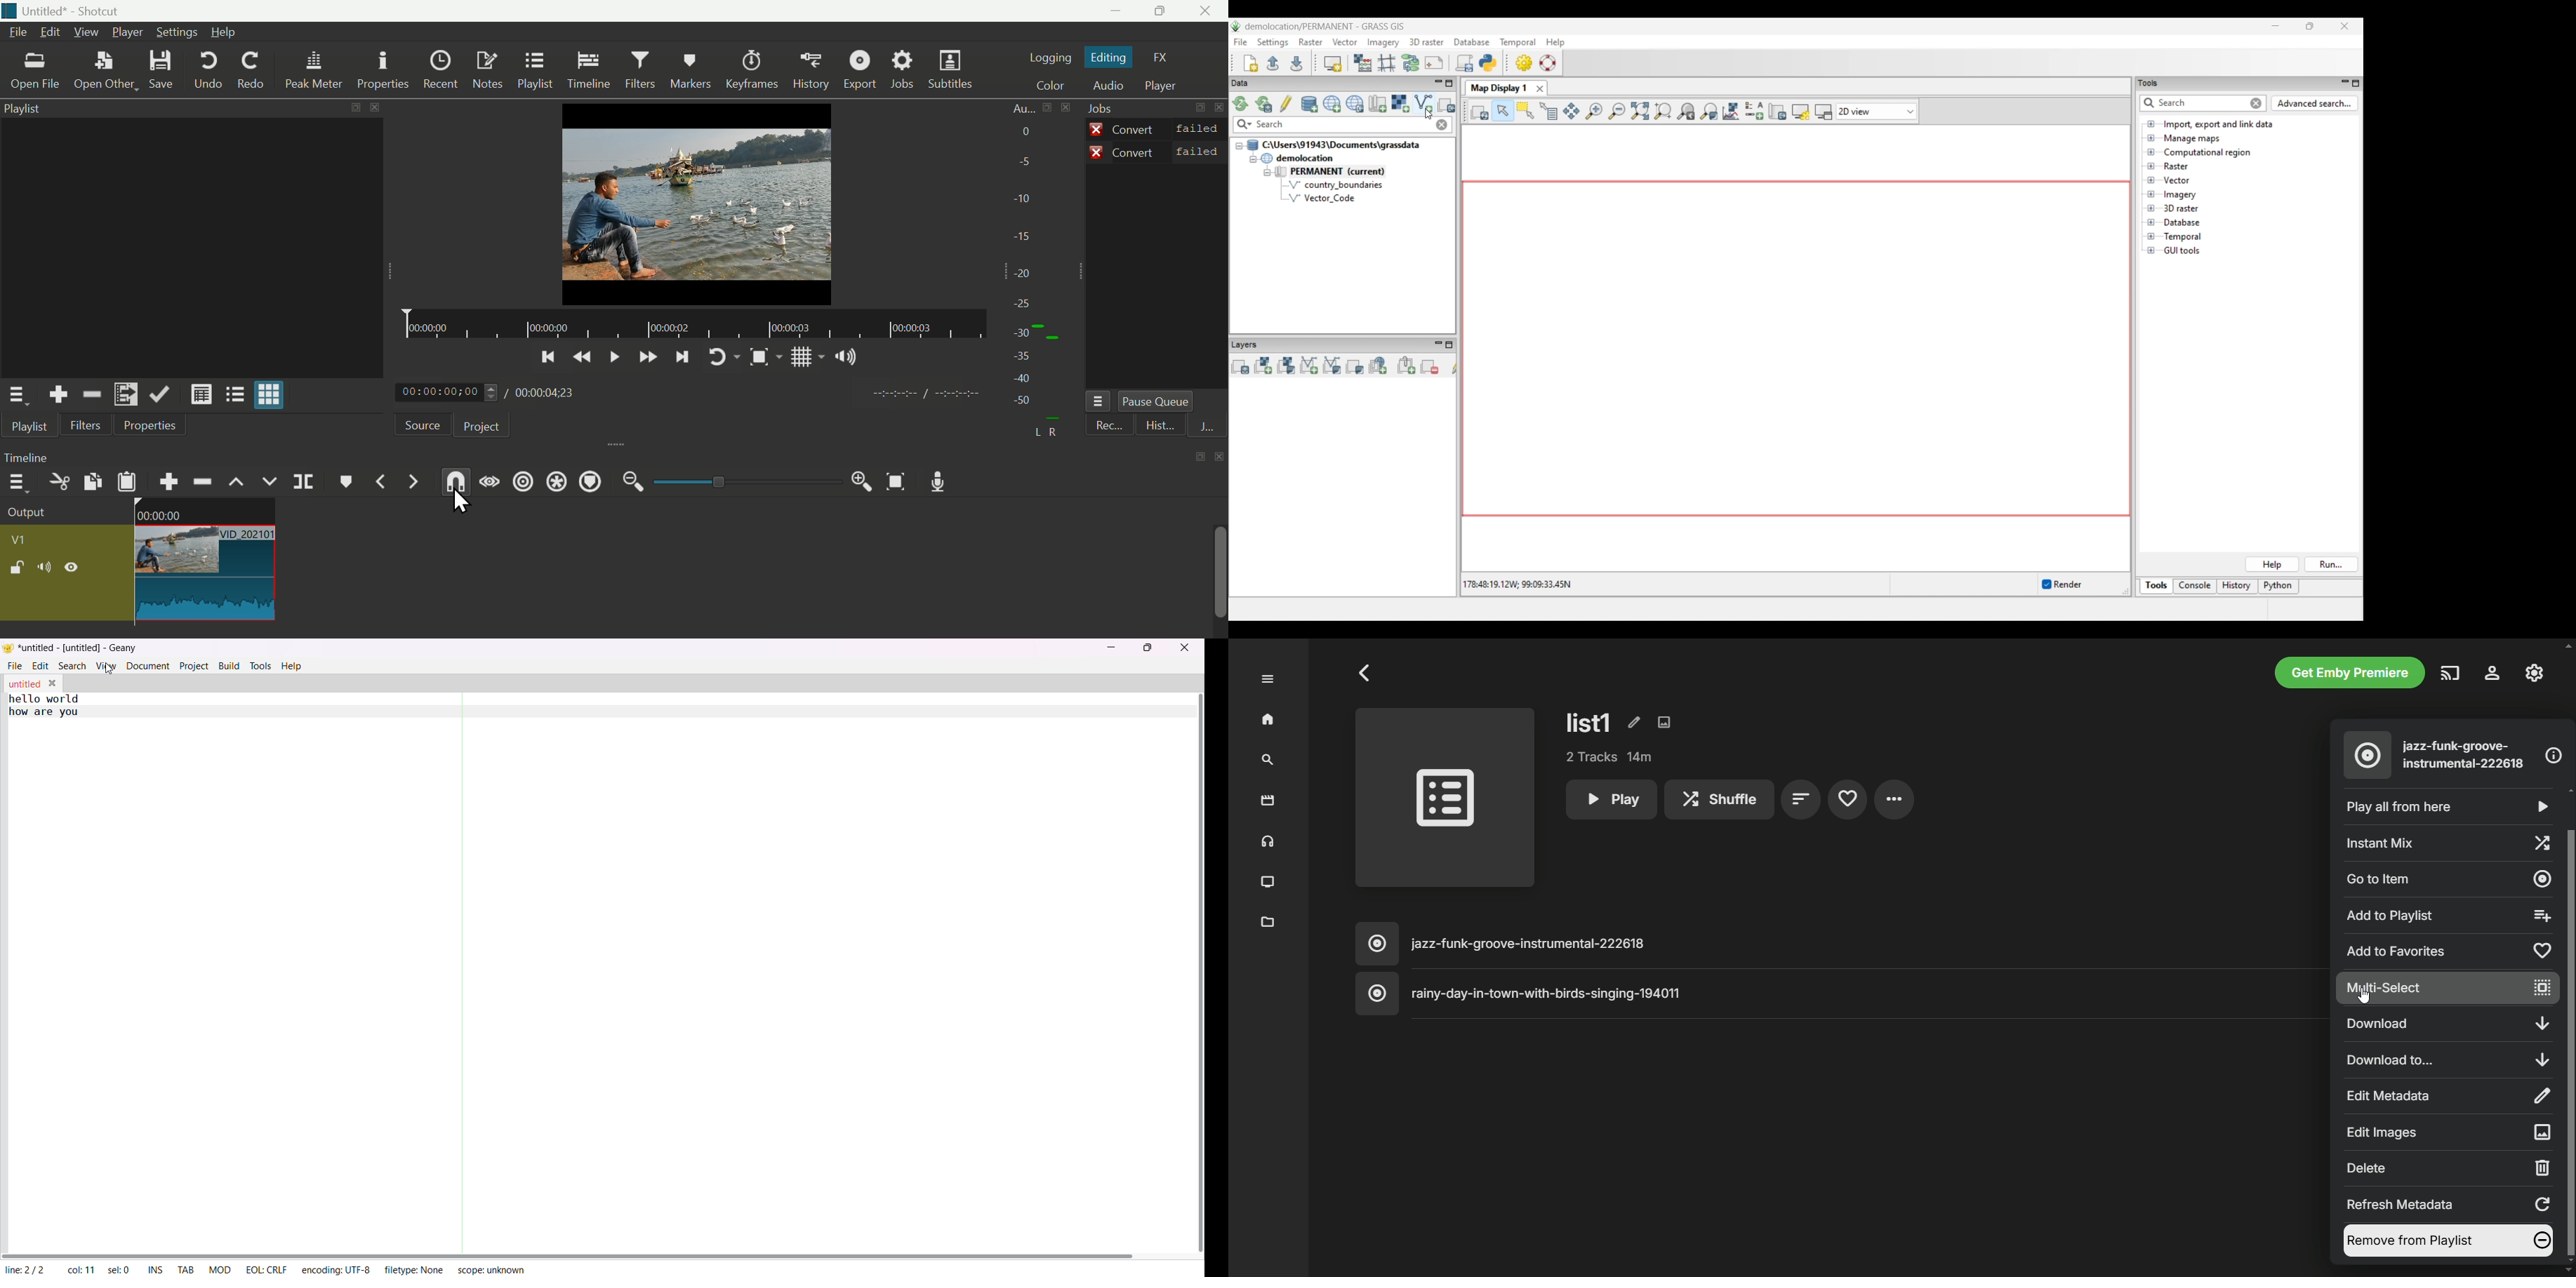 The image size is (2576, 1288). I want to click on Edit images, so click(2446, 1132).